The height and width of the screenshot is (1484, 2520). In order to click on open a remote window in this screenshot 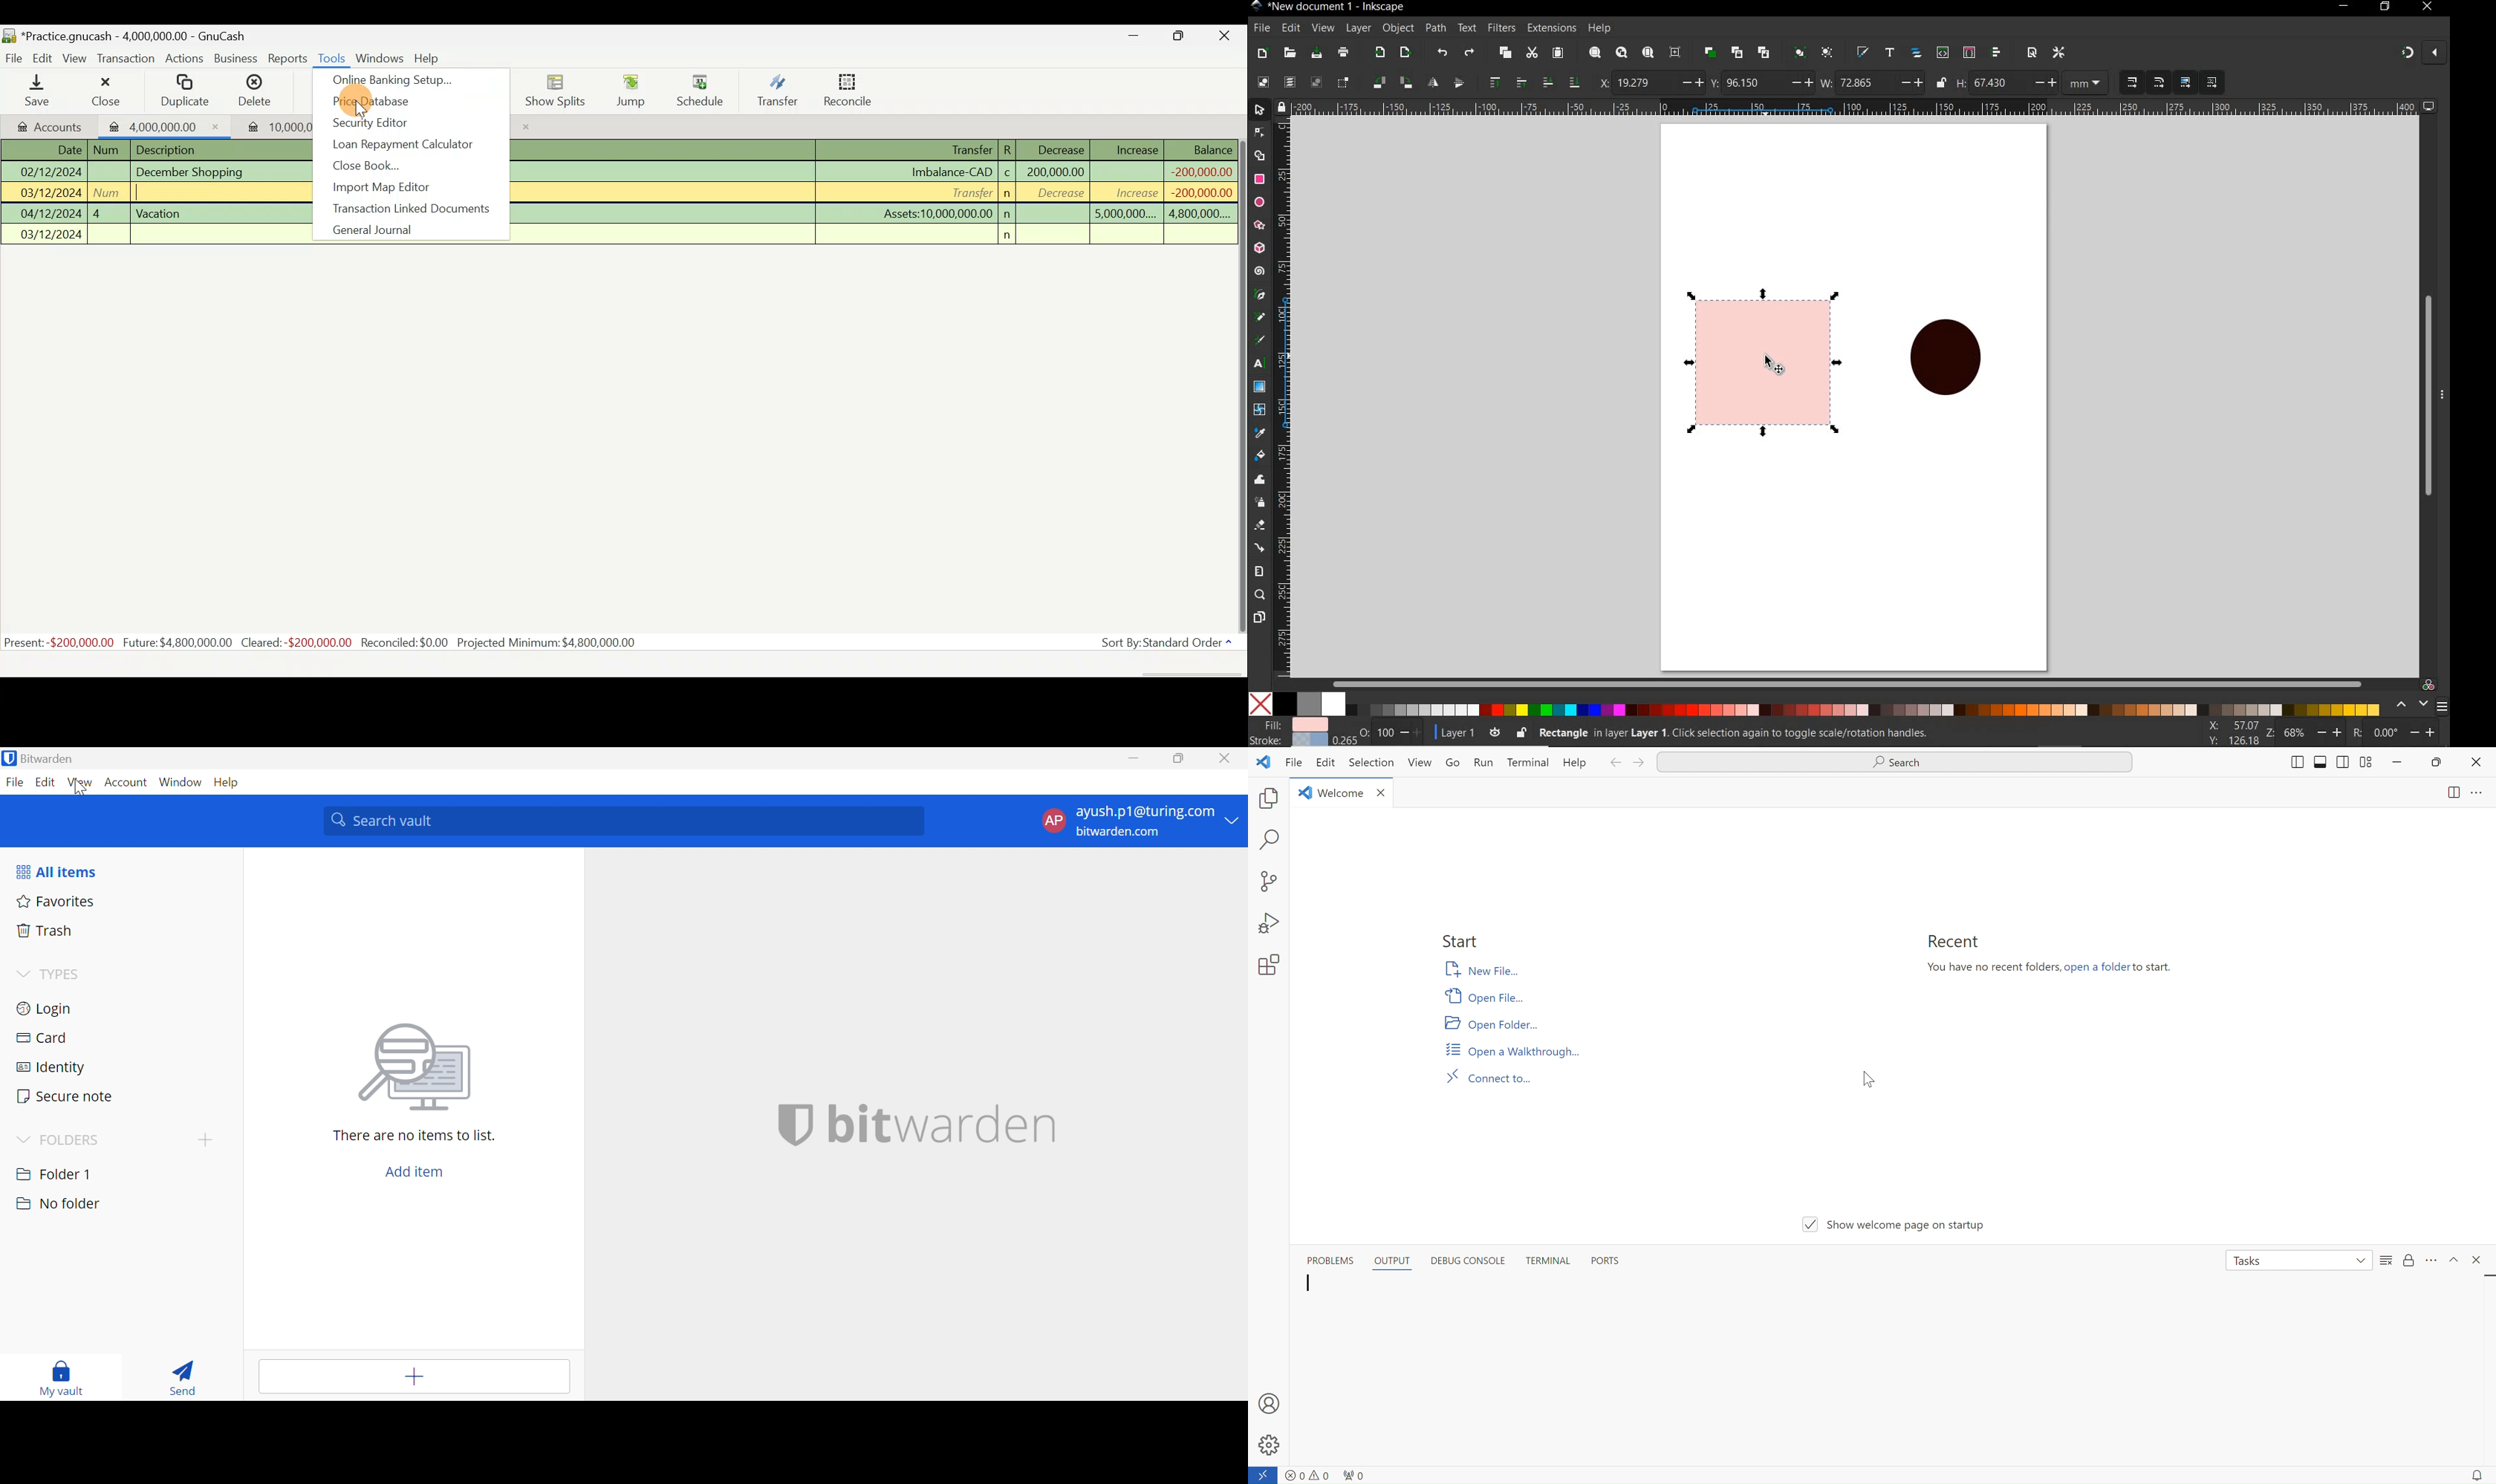, I will do `click(1264, 1475)`.